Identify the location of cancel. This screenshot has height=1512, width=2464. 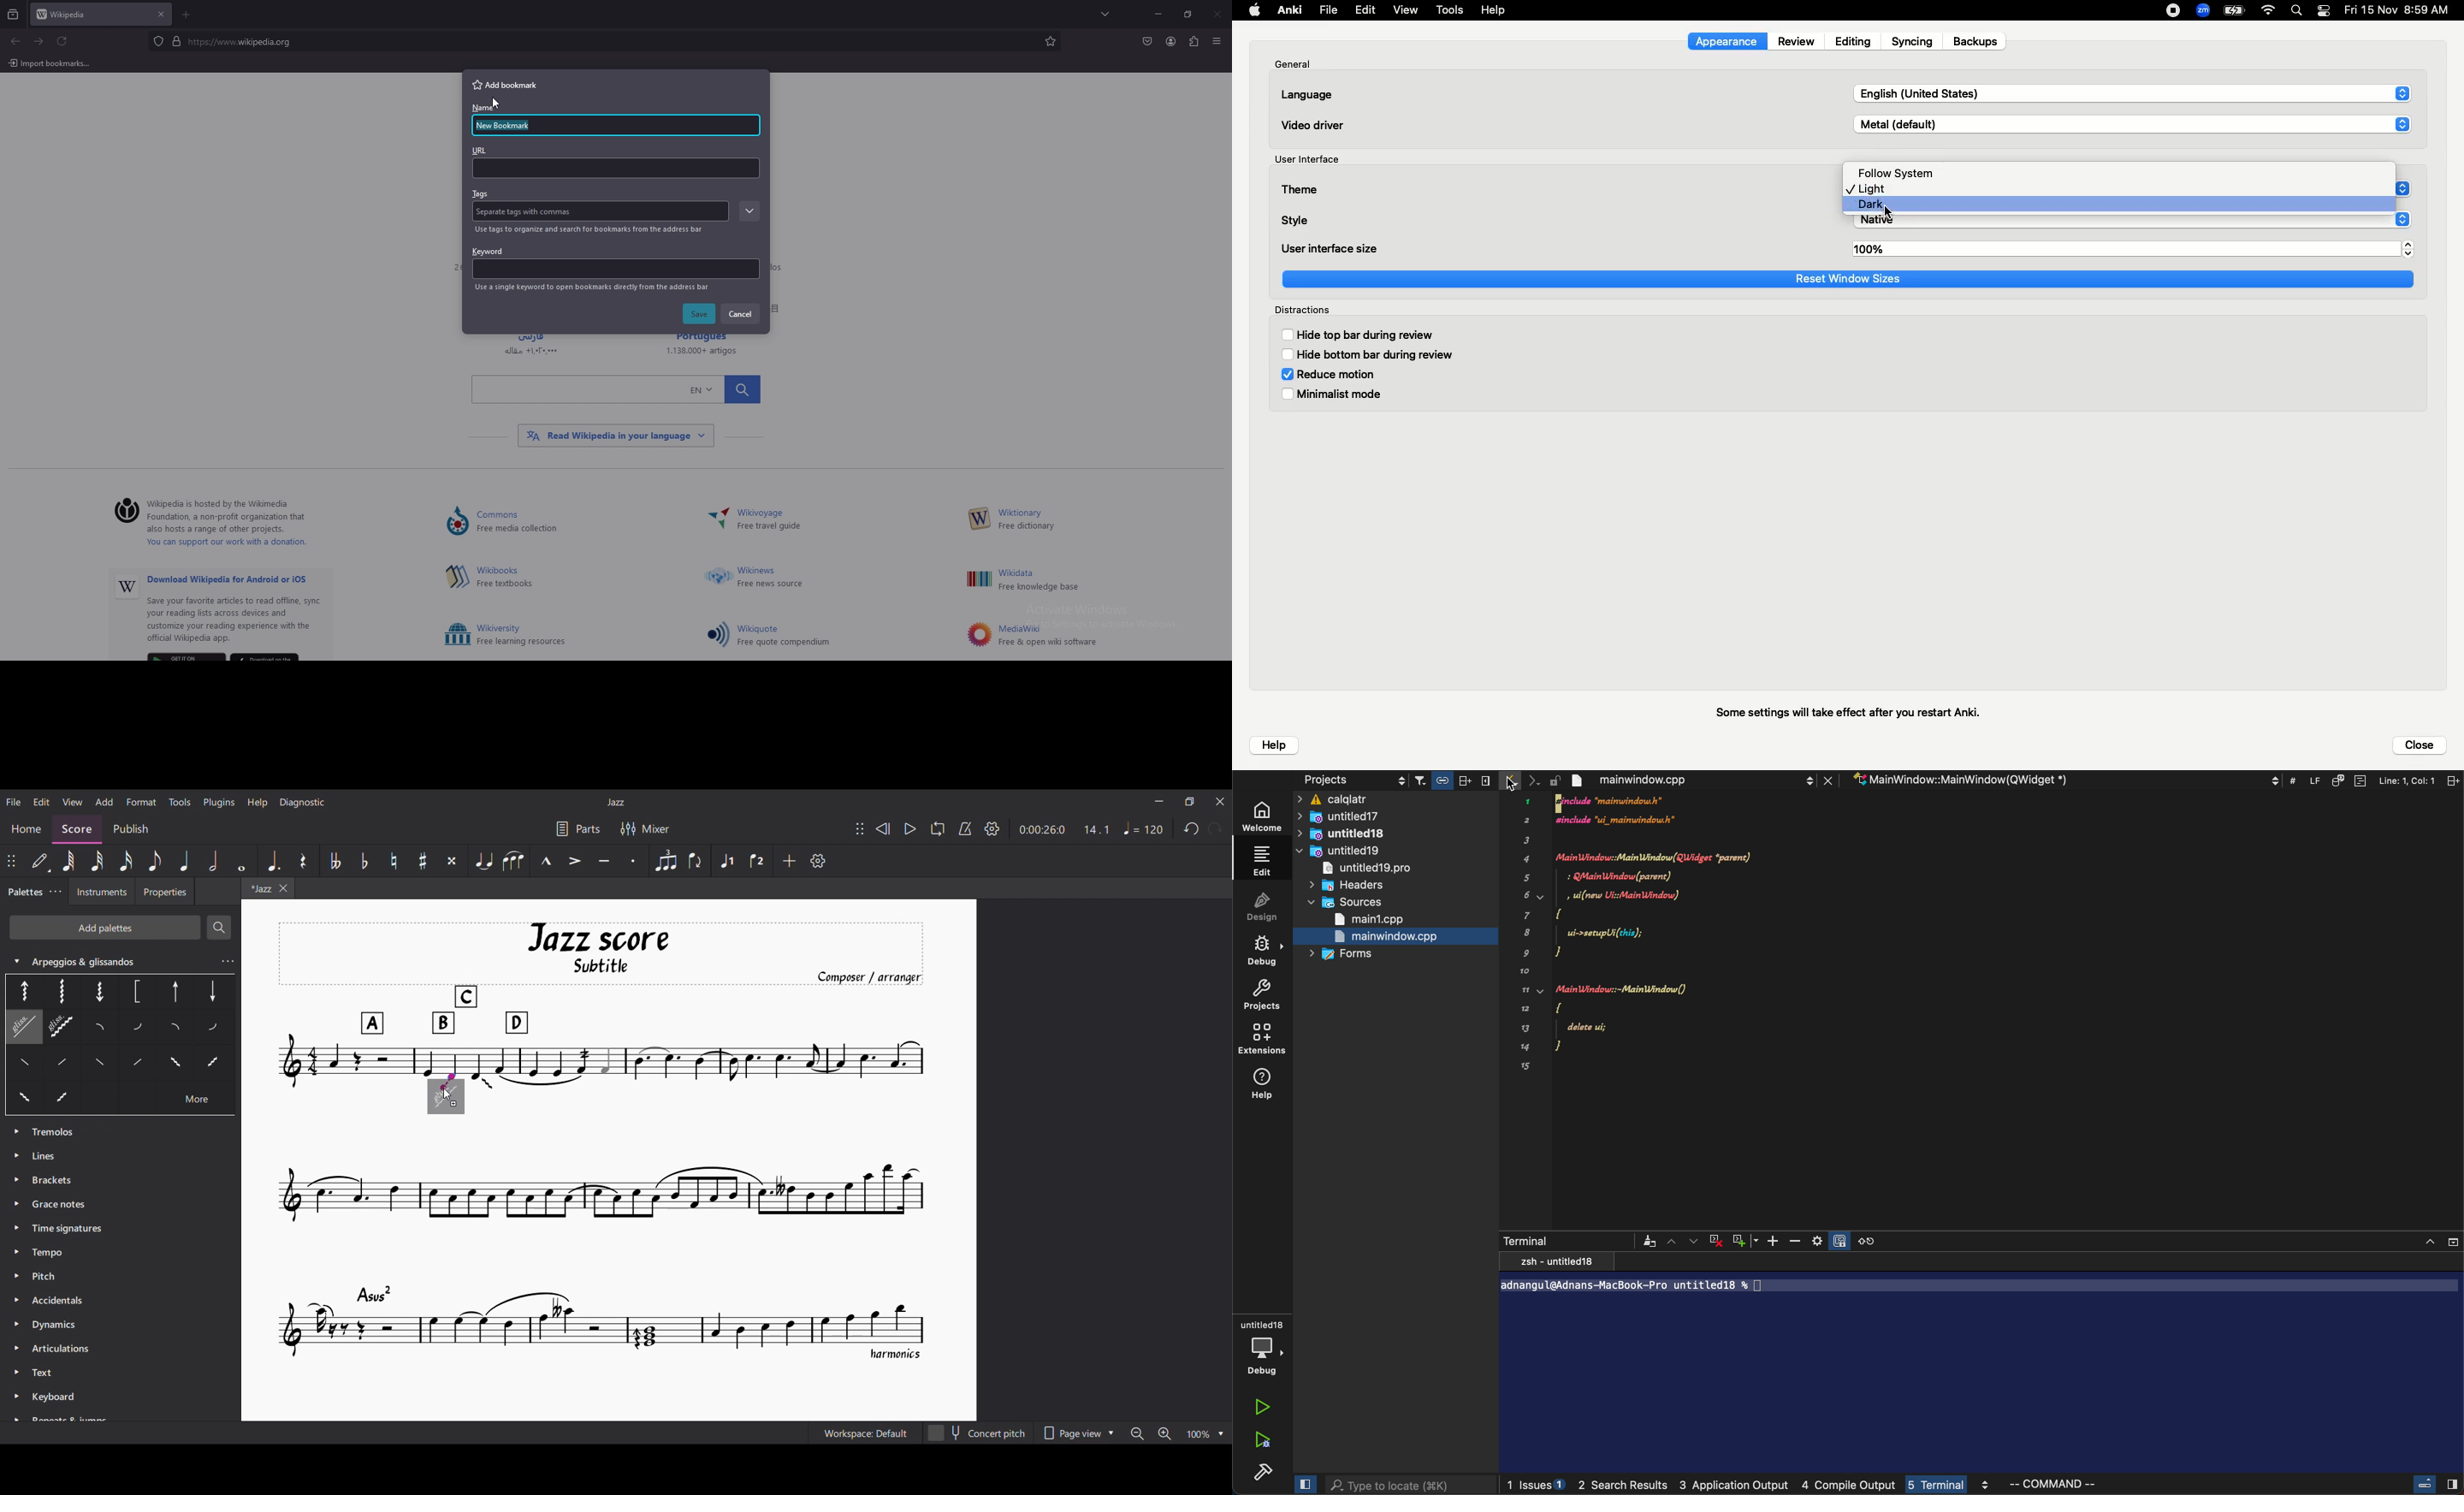
(742, 313).